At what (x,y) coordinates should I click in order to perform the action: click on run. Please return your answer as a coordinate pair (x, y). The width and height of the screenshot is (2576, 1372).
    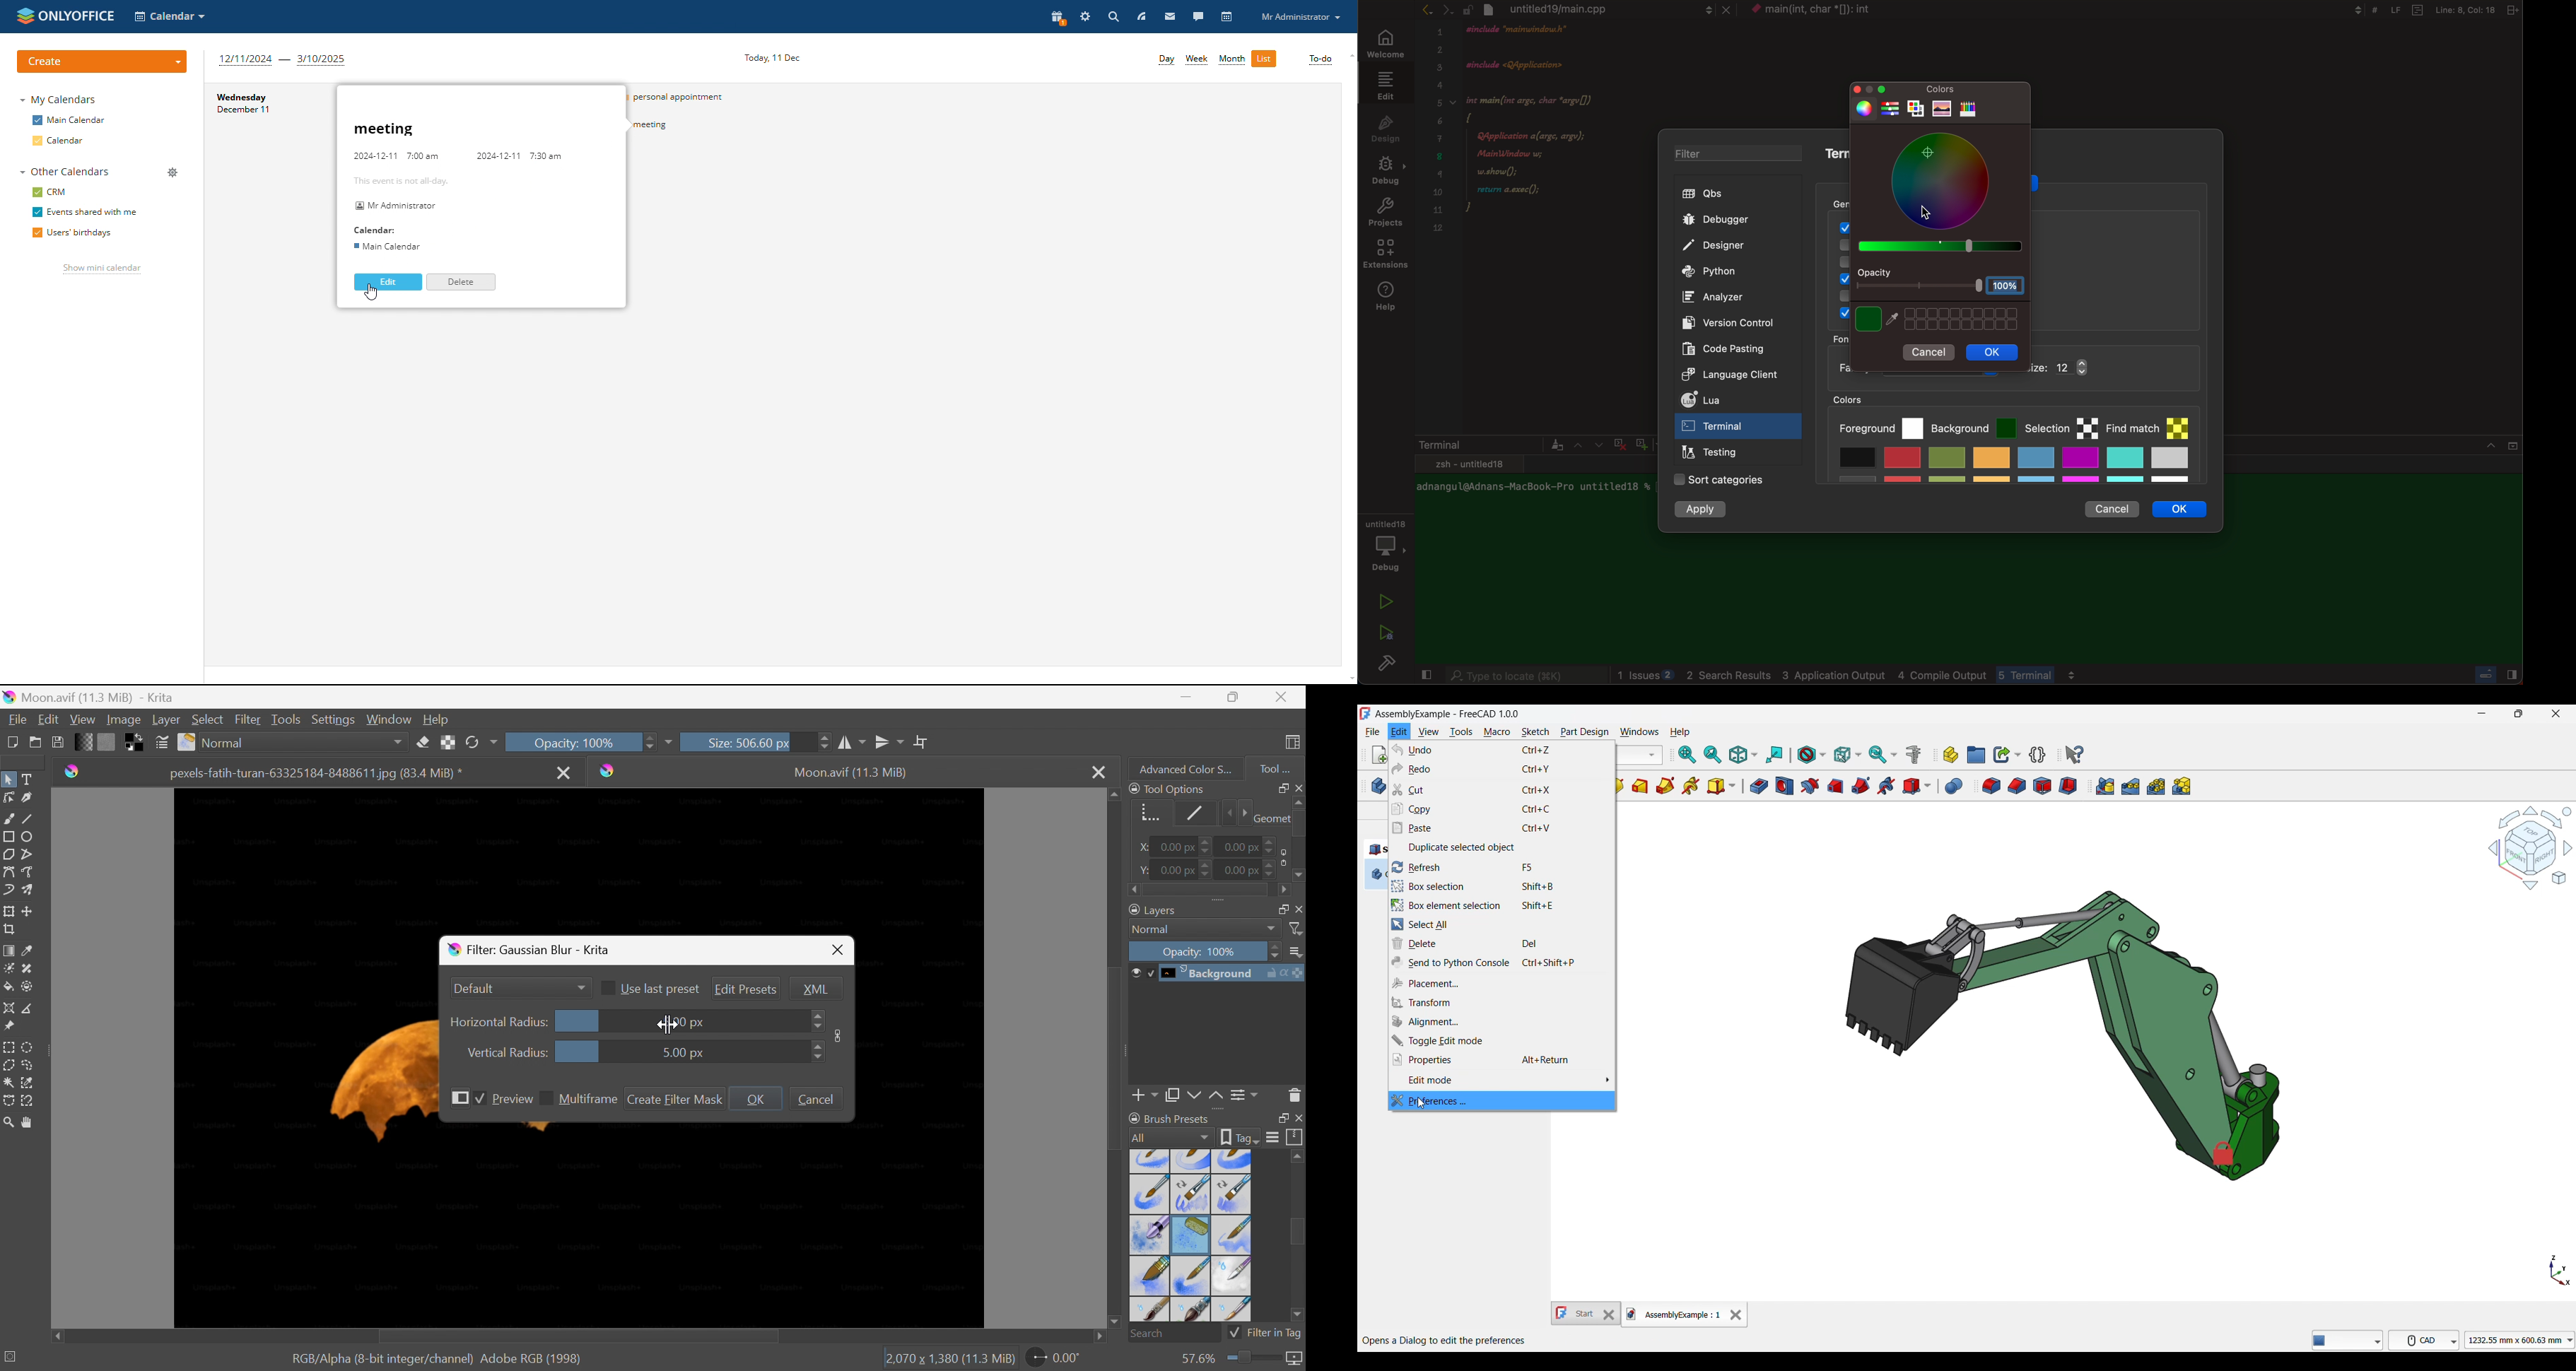
    Looking at the image, I should click on (1387, 602).